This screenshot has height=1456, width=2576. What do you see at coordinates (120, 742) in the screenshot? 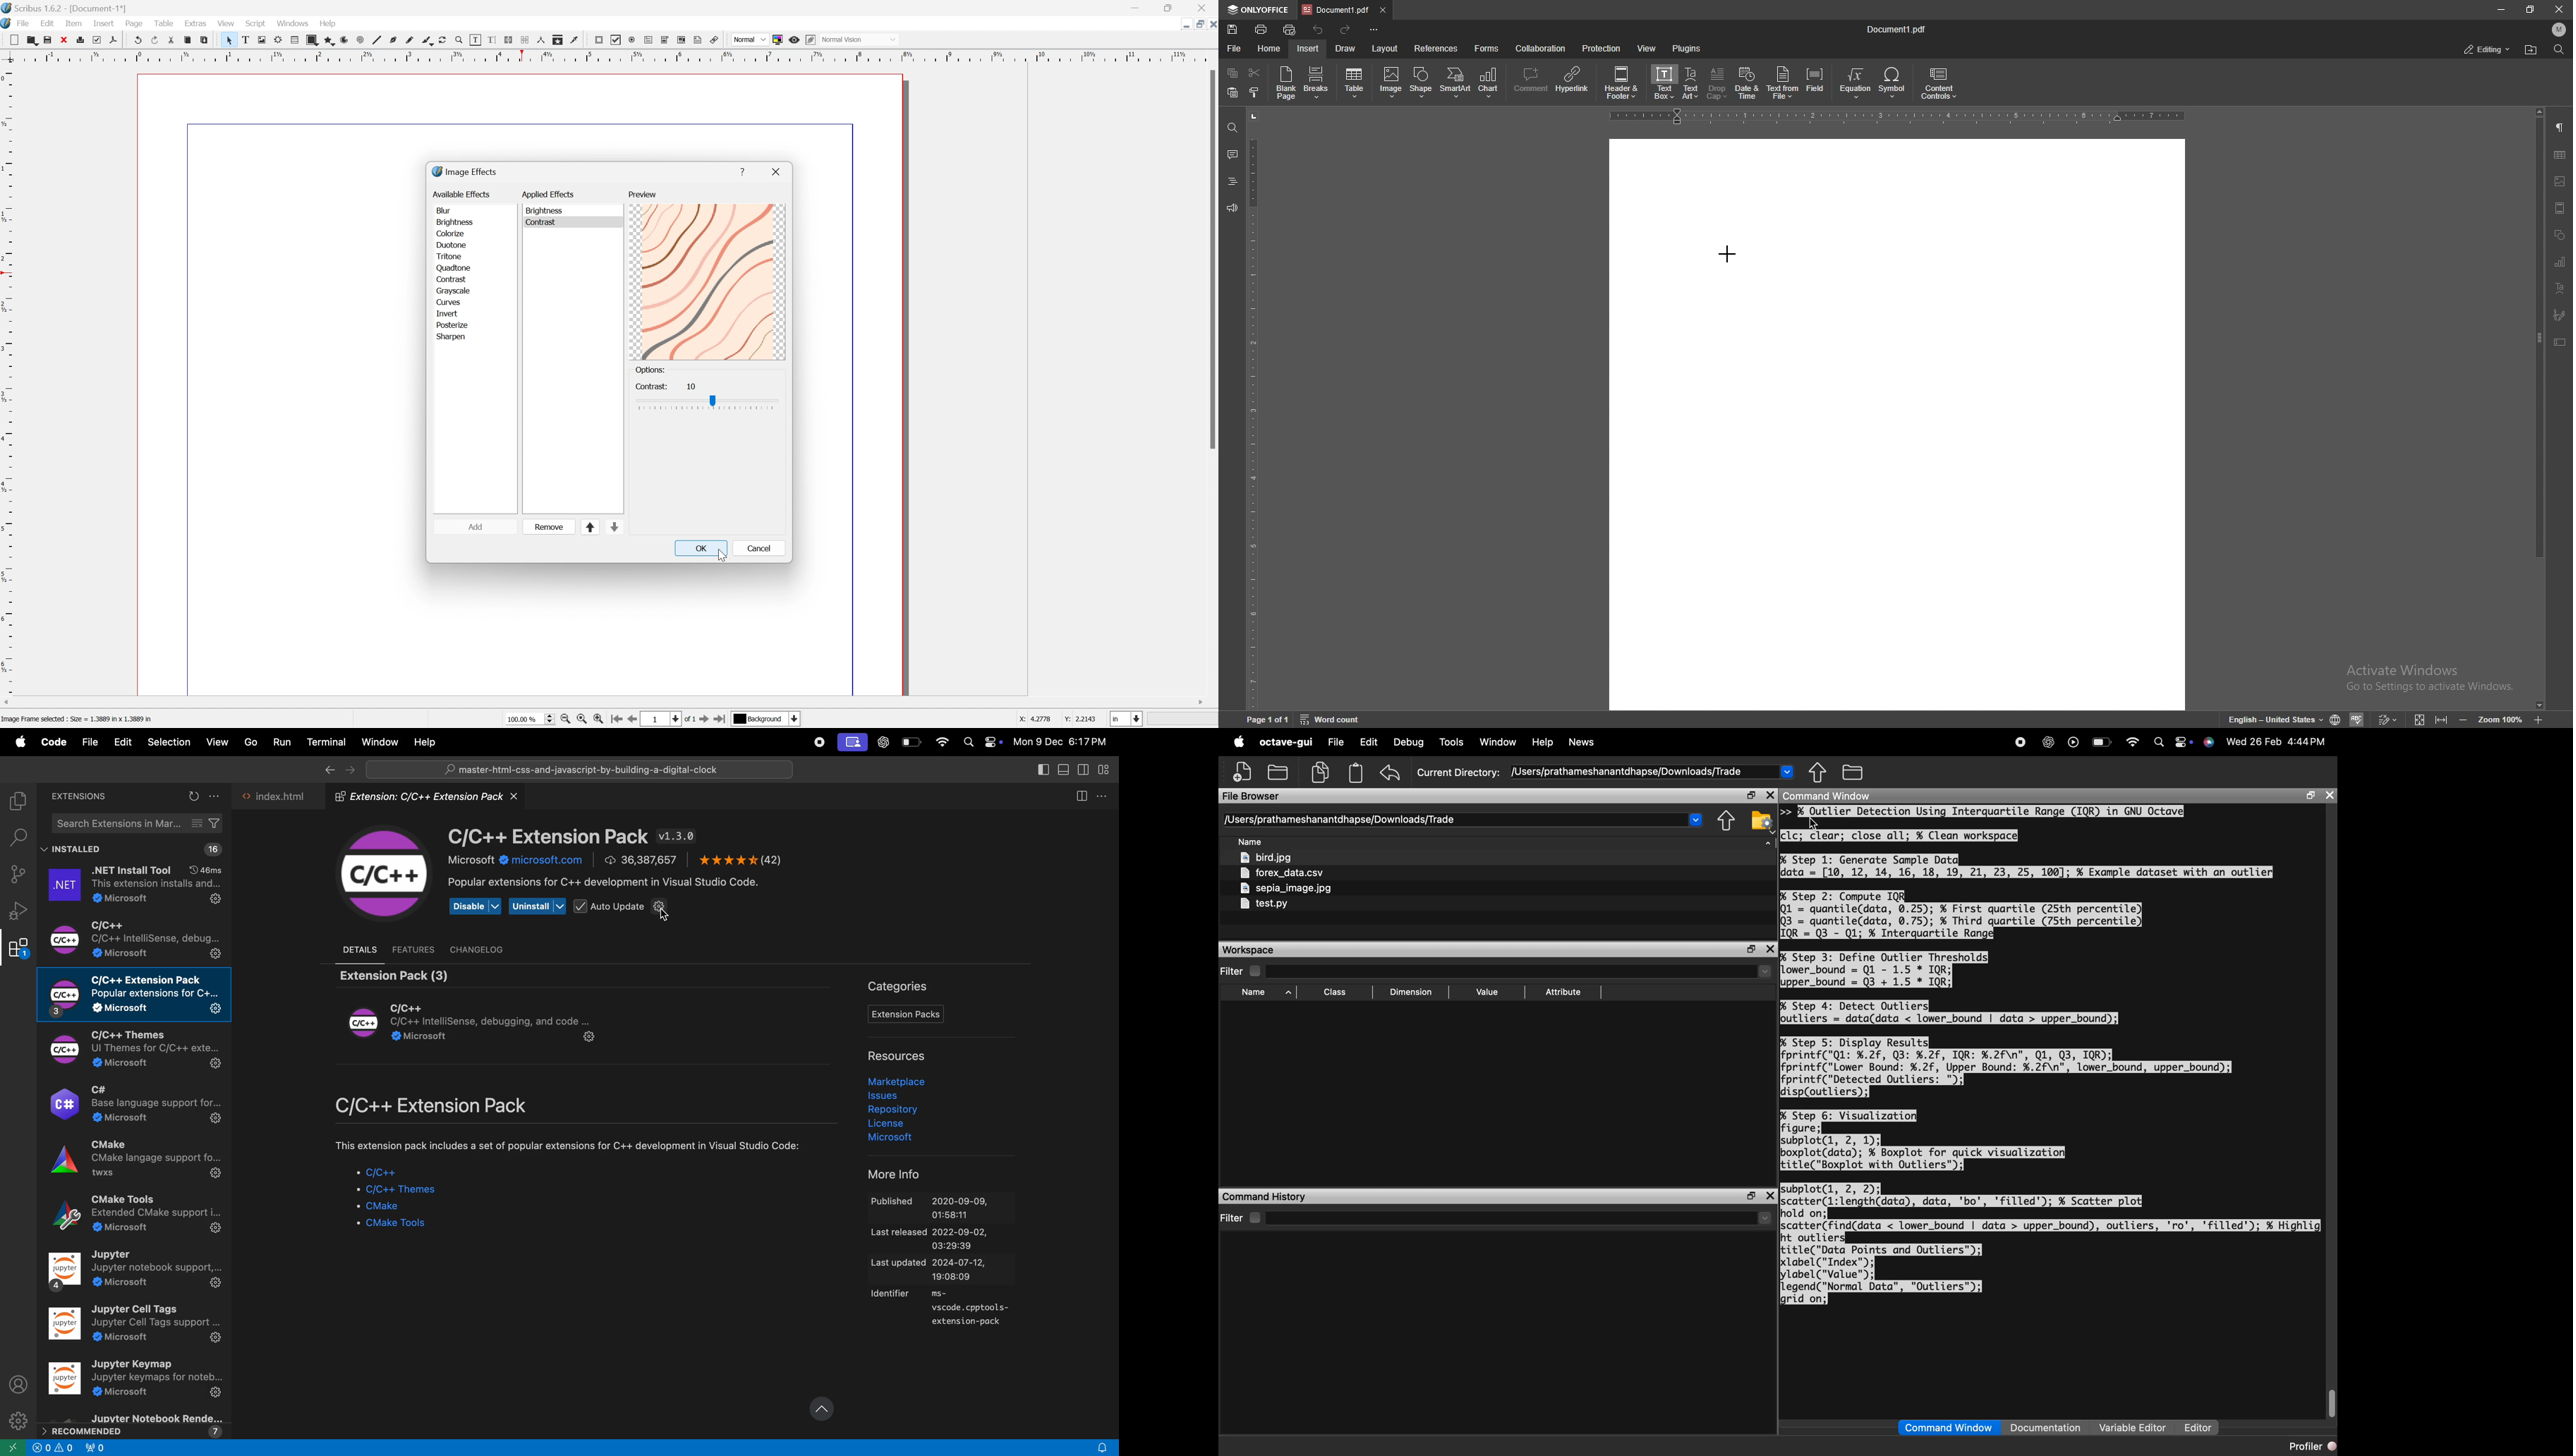
I see `Edit` at bounding box center [120, 742].